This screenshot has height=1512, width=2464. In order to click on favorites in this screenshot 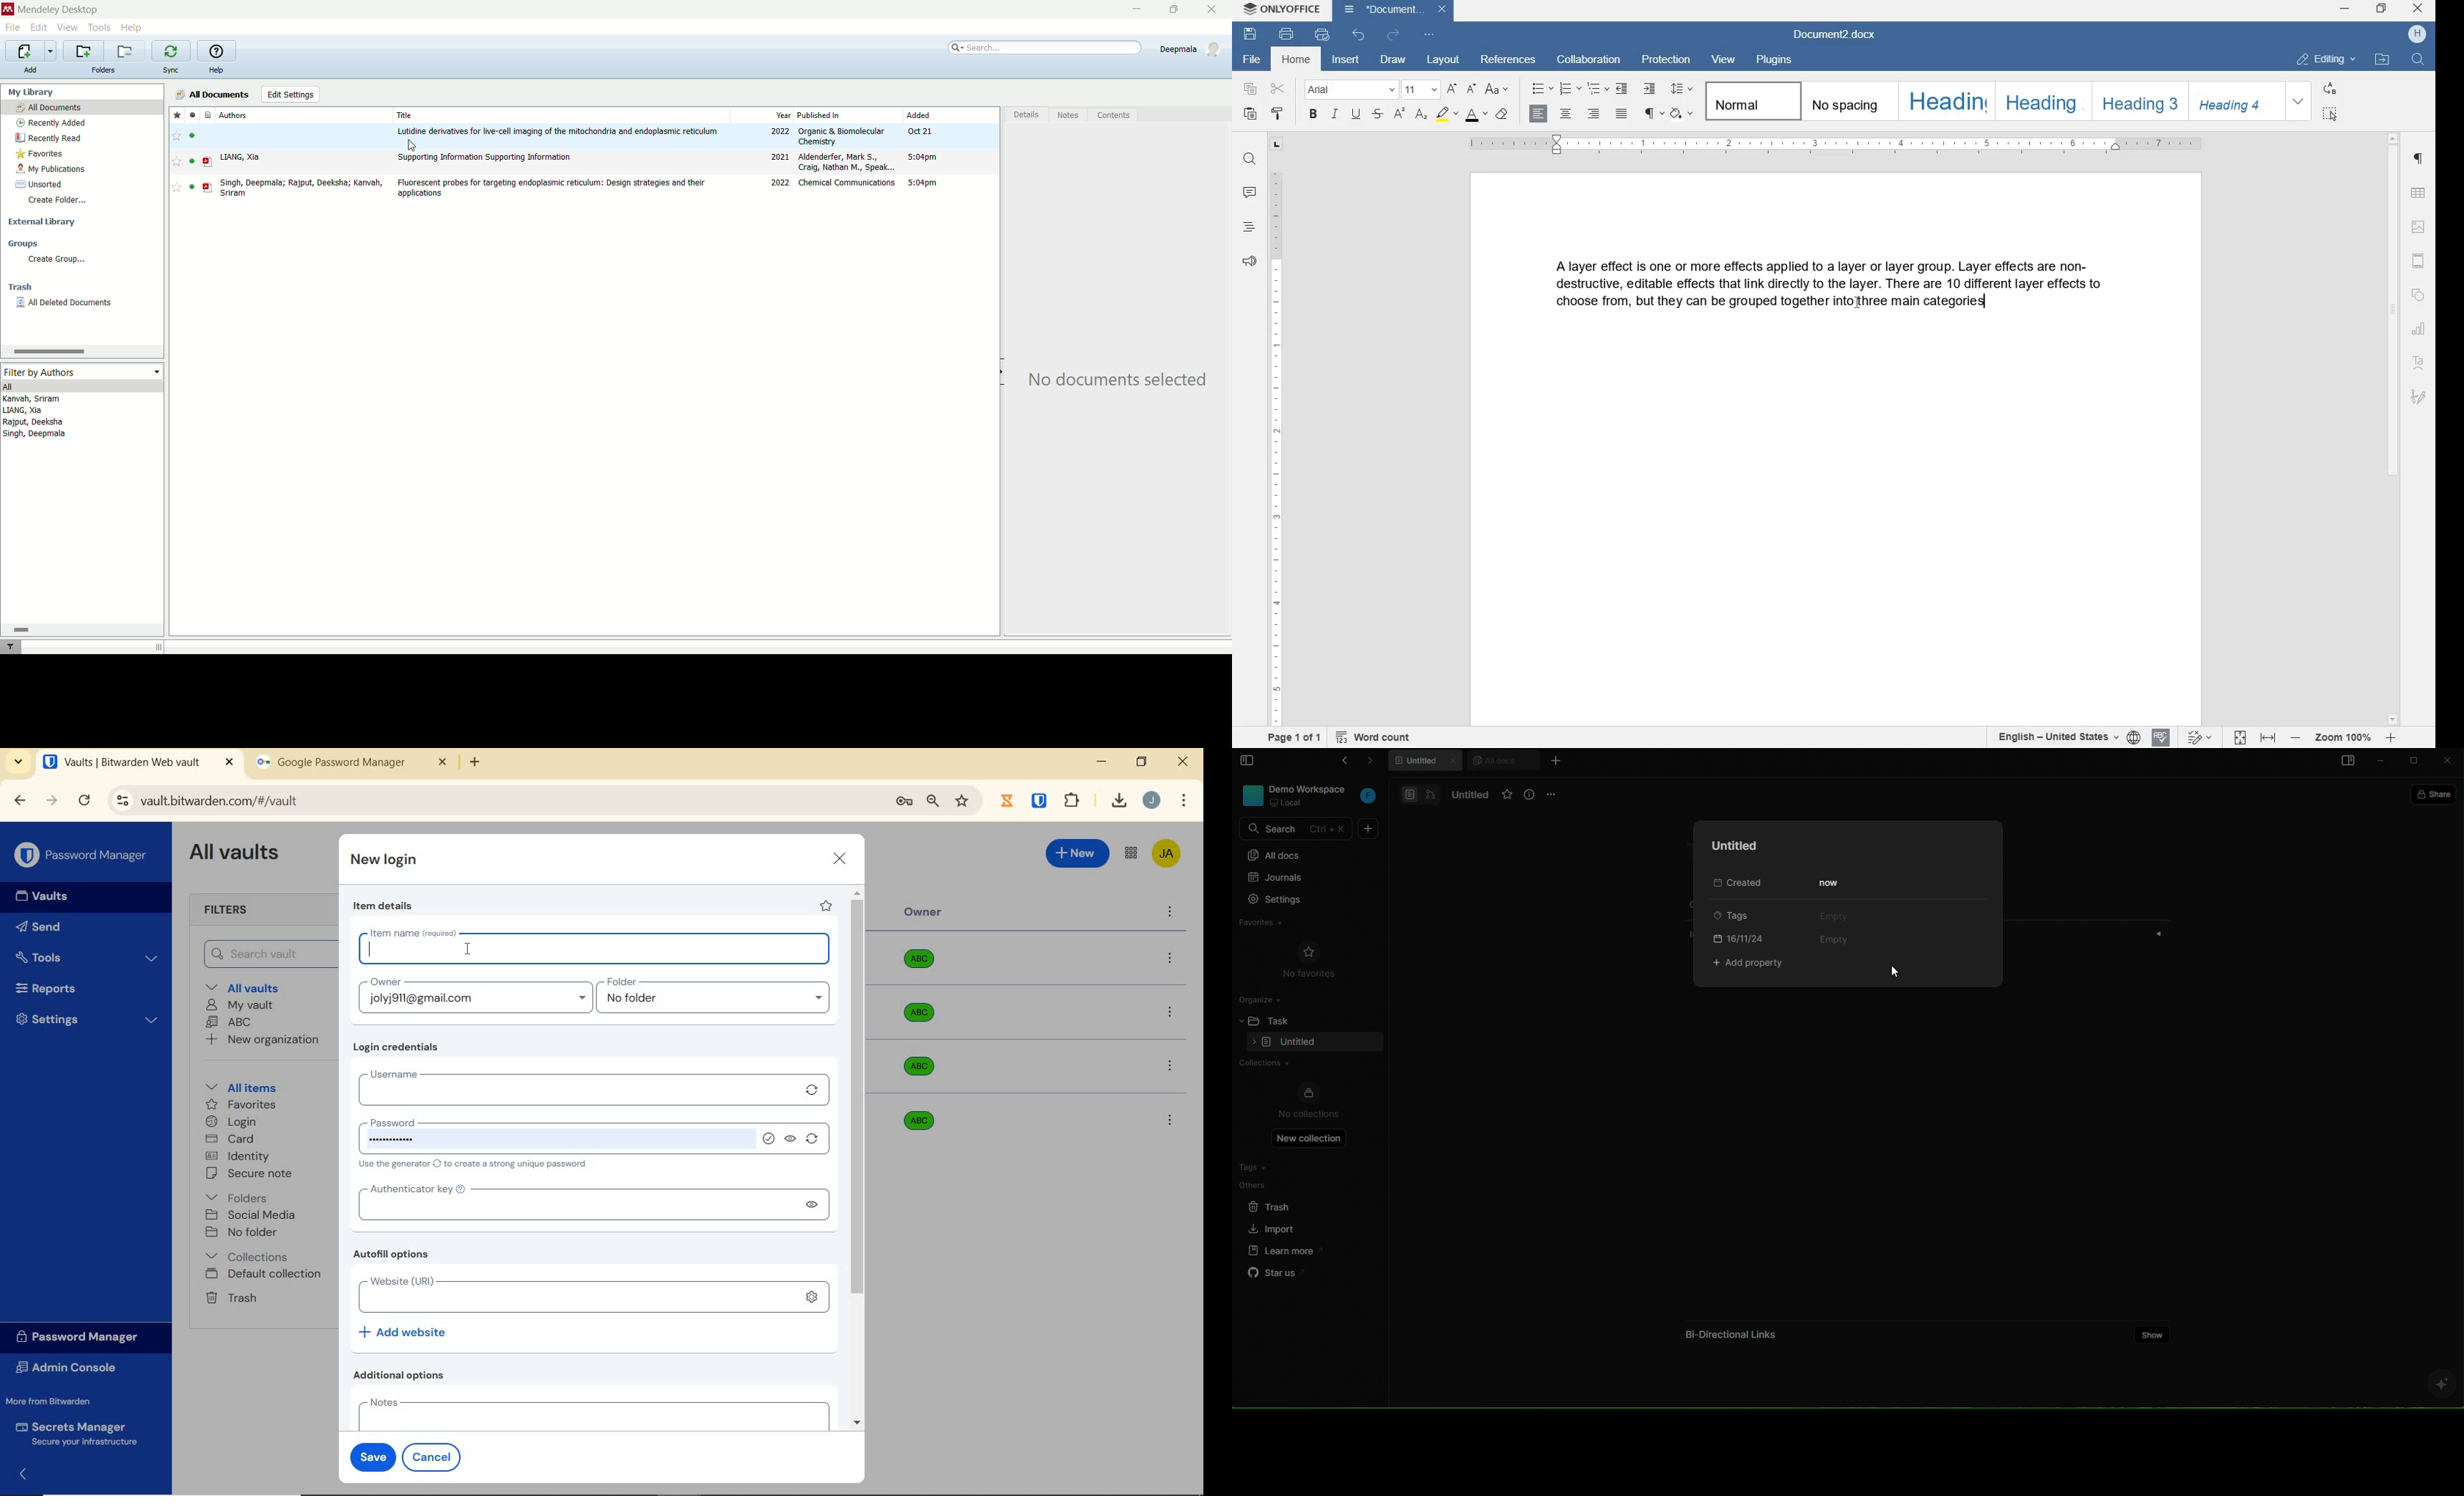, I will do `click(242, 1106)`.